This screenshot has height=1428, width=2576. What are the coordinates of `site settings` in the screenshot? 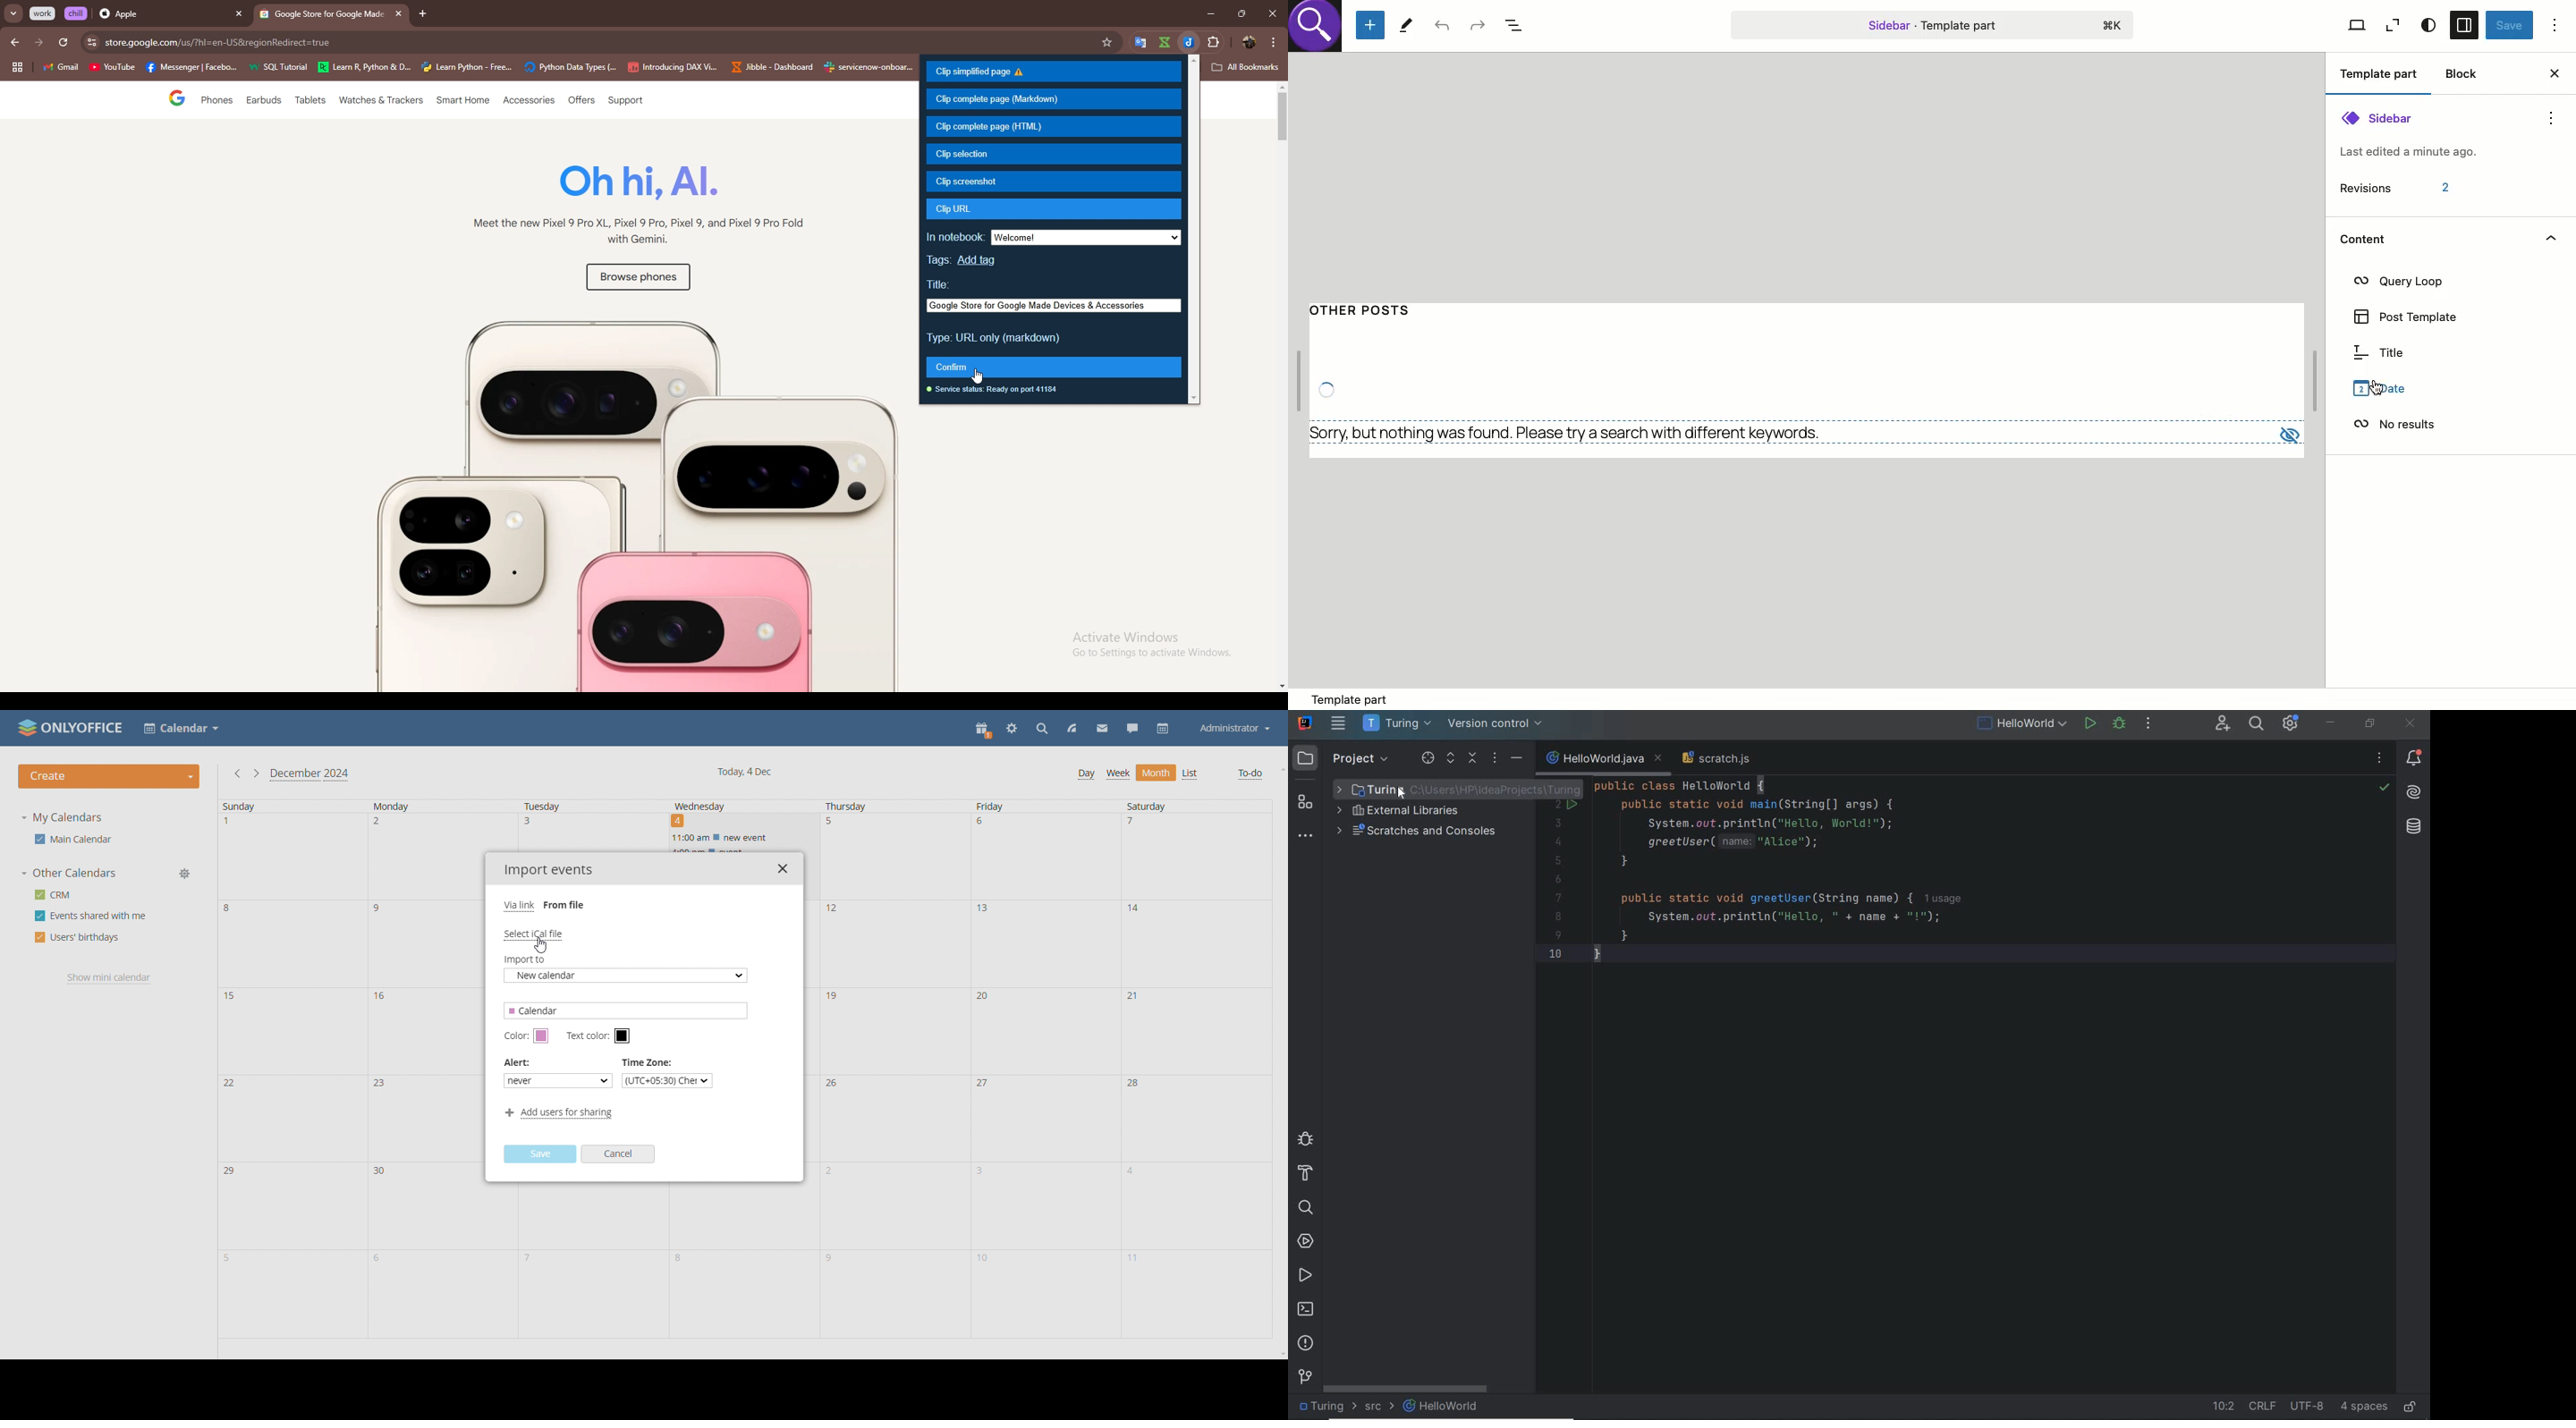 It's located at (91, 42).